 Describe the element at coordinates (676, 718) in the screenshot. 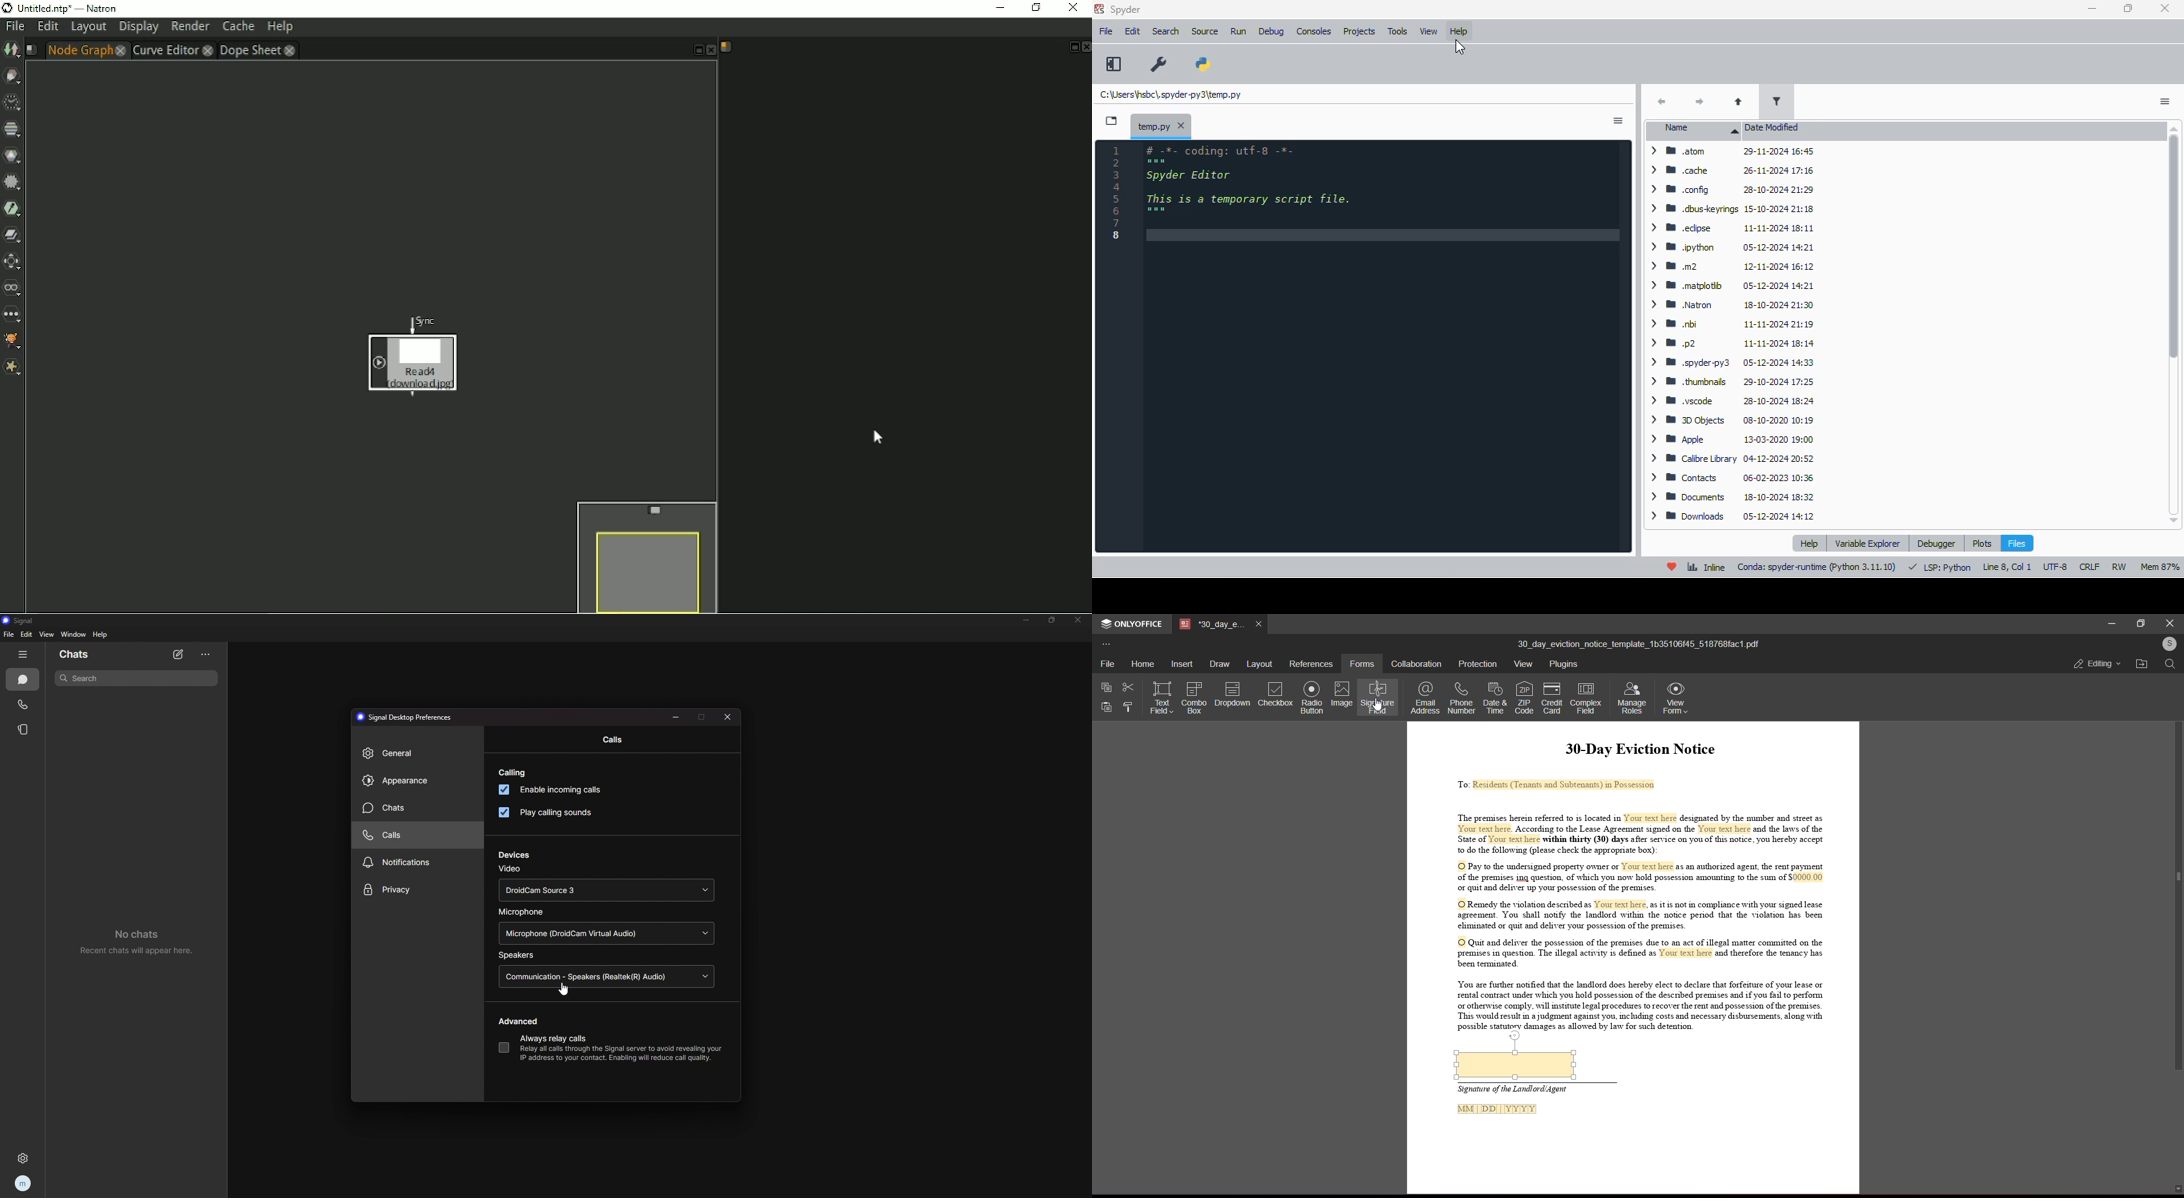

I see `resize` at that location.